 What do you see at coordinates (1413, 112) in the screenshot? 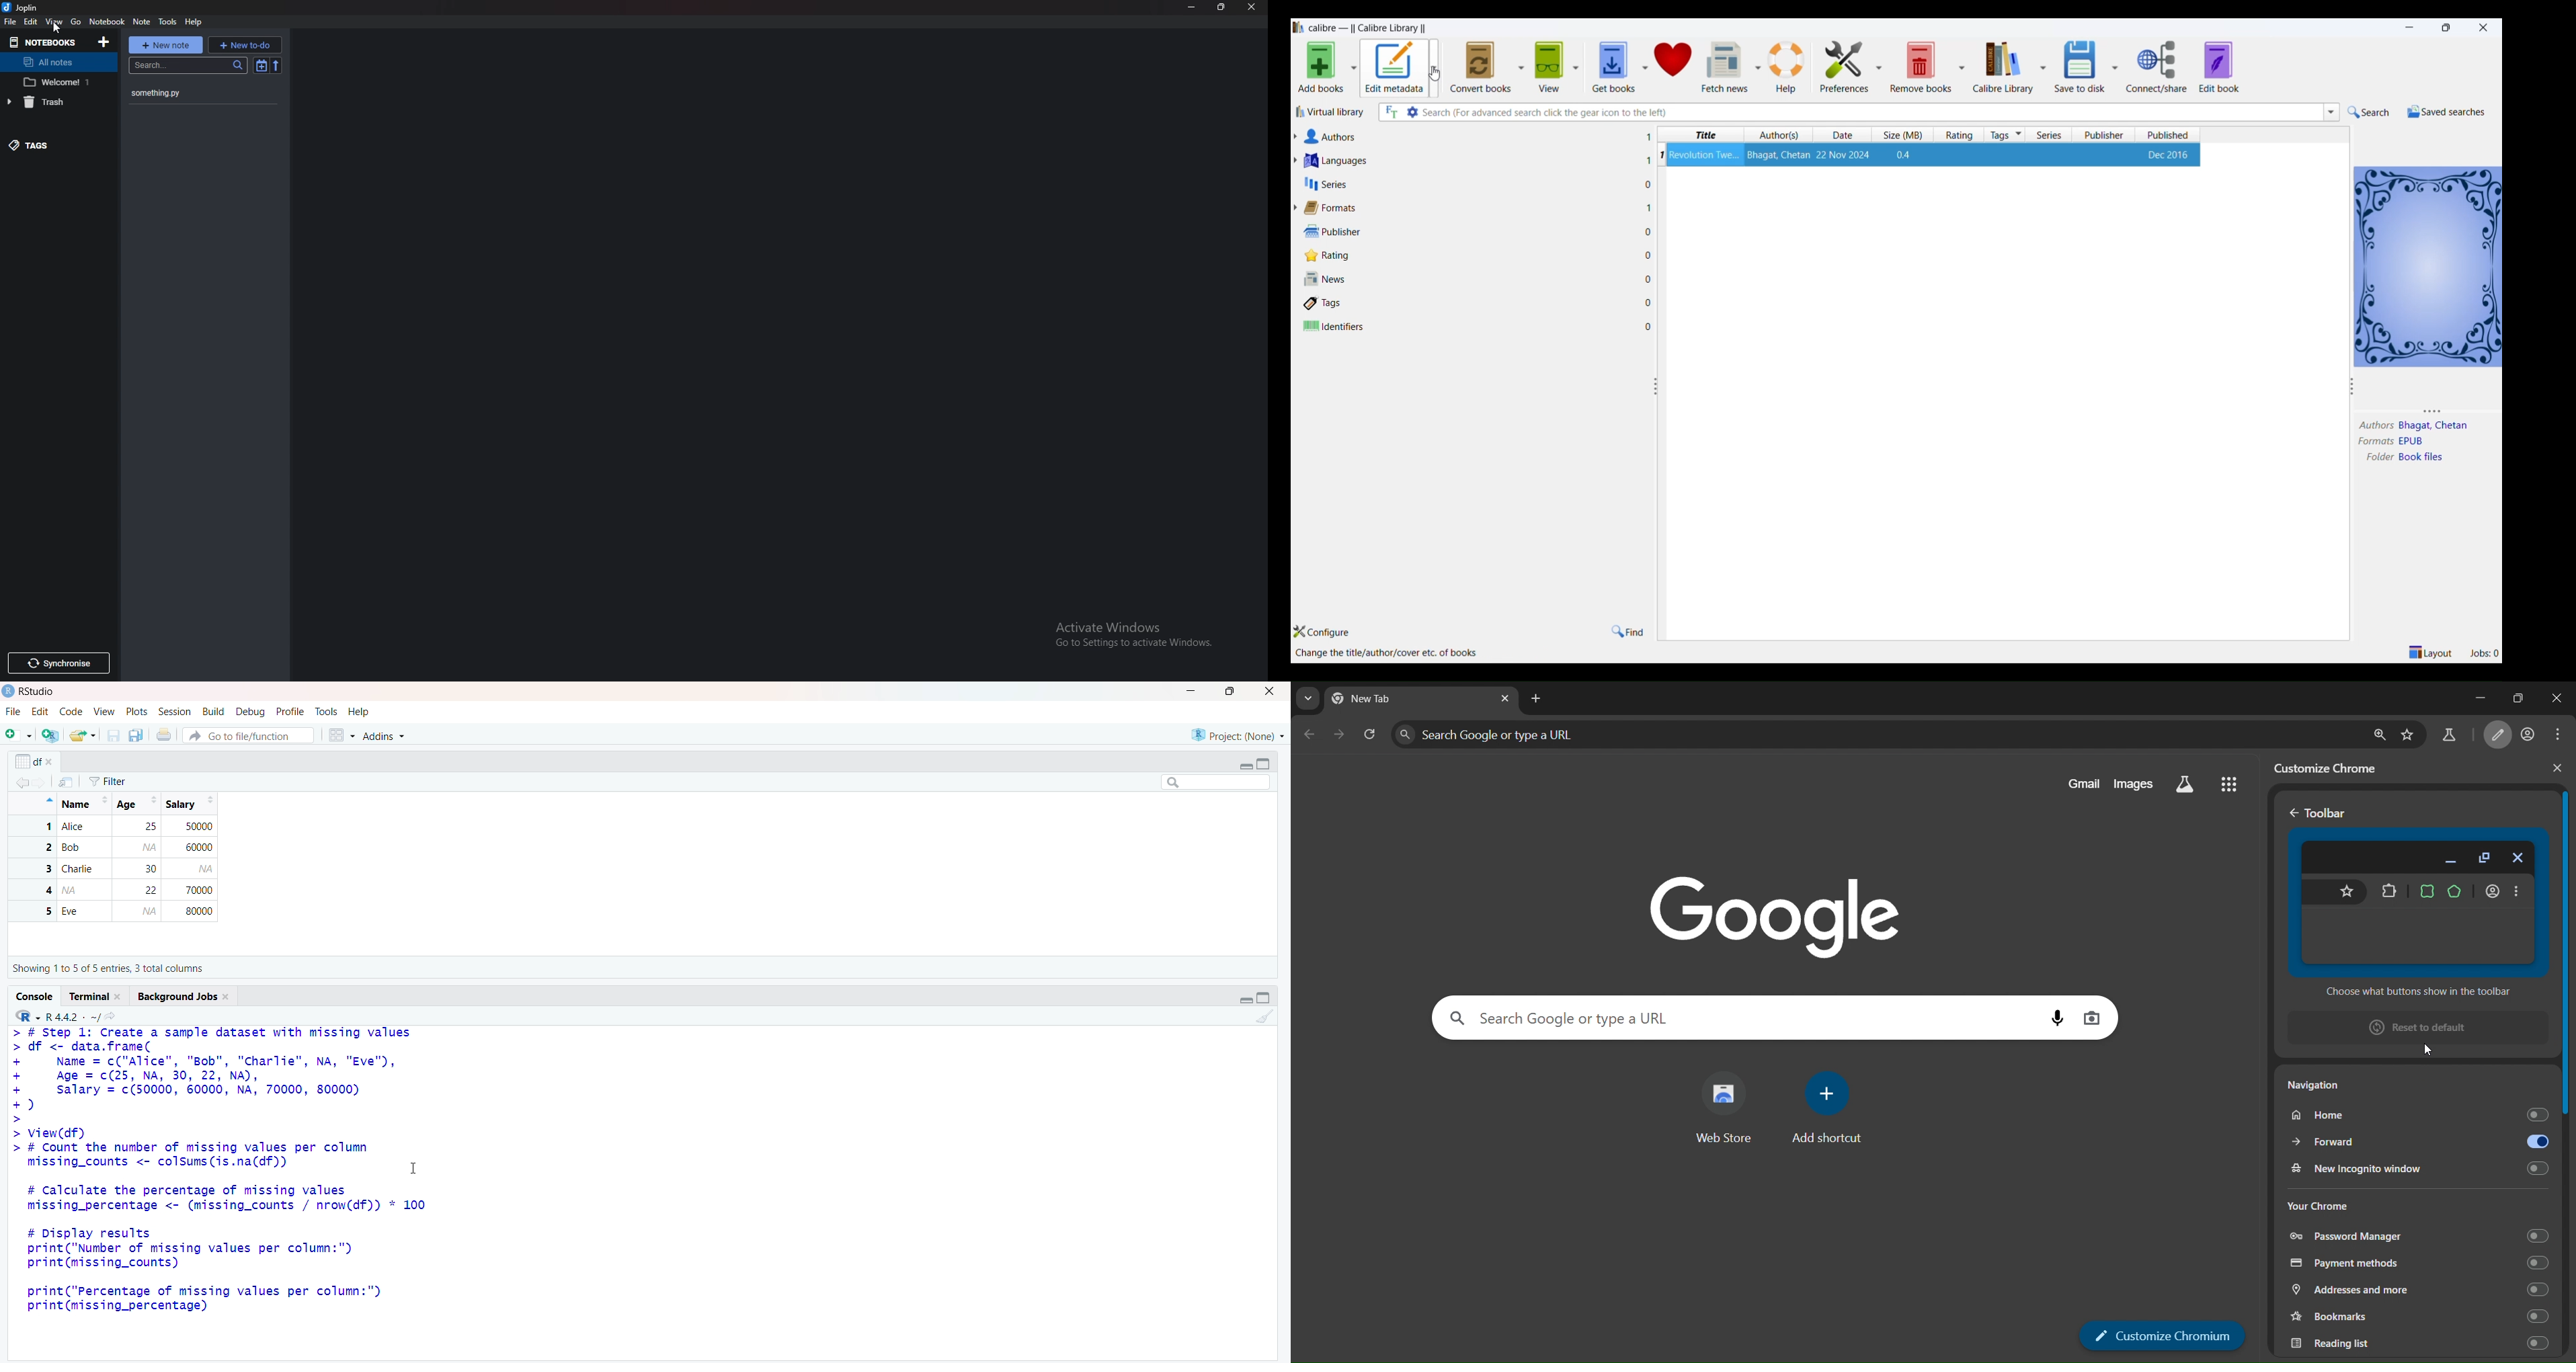
I see `search settings` at bounding box center [1413, 112].